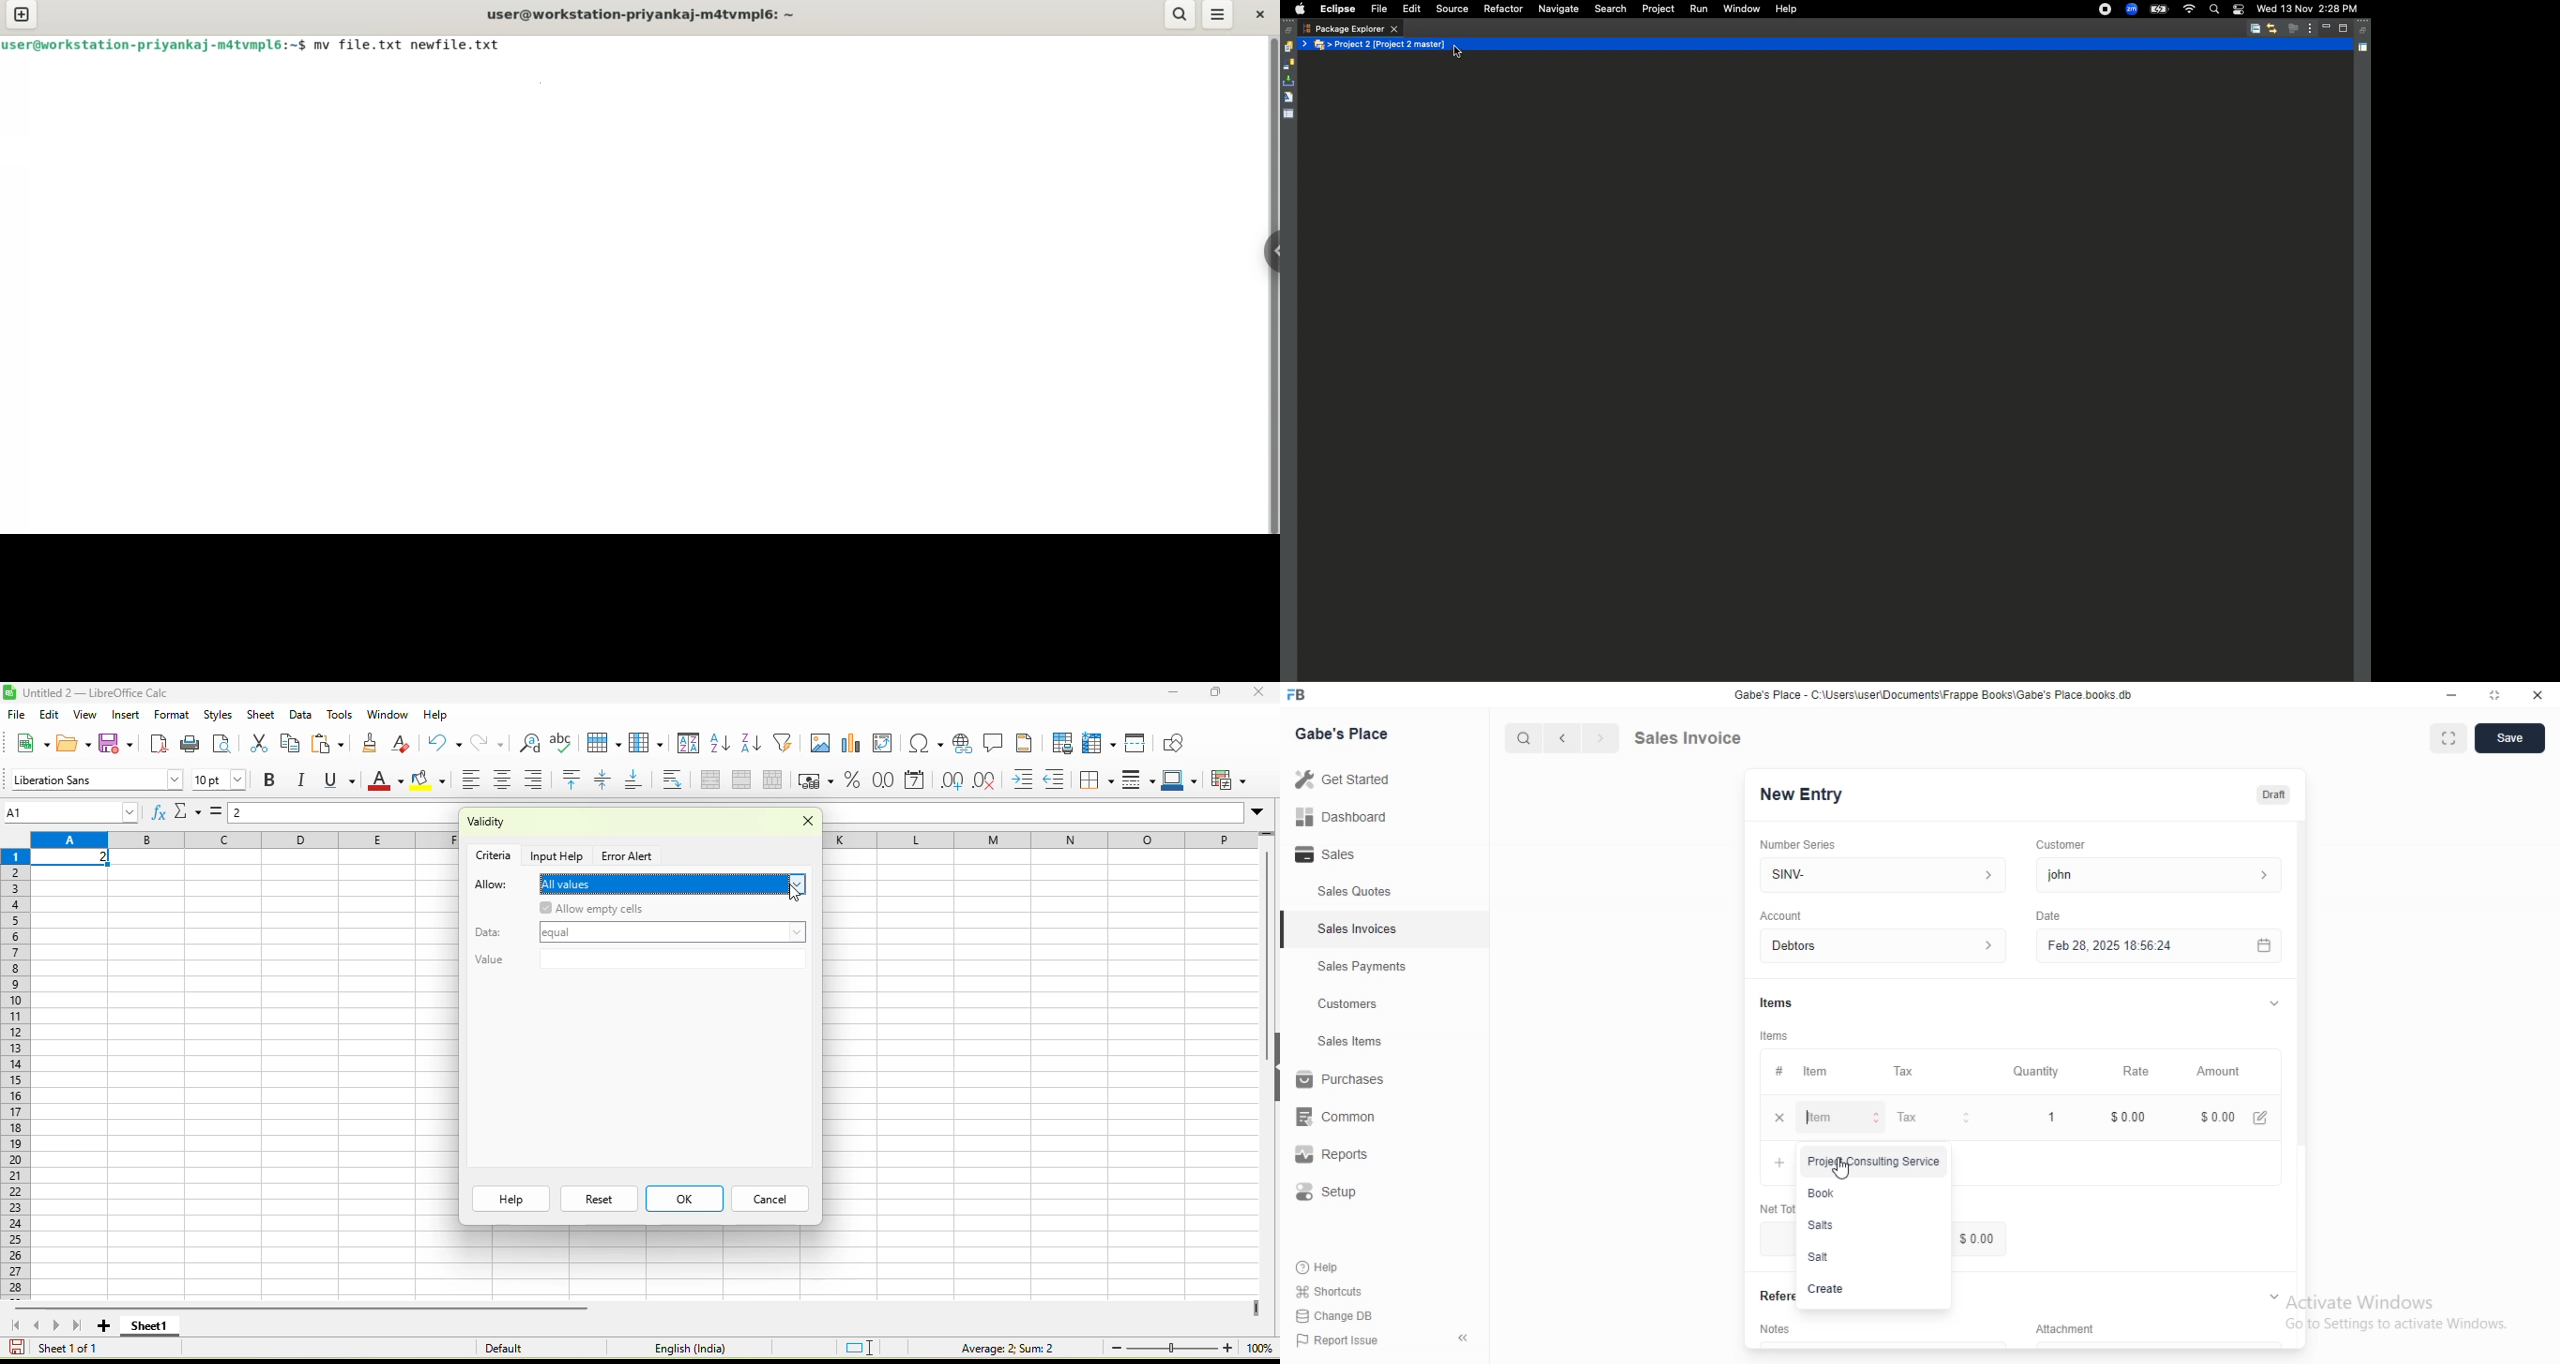  Describe the element at coordinates (2048, 914) in the screenshot. I see `Date` at that location.